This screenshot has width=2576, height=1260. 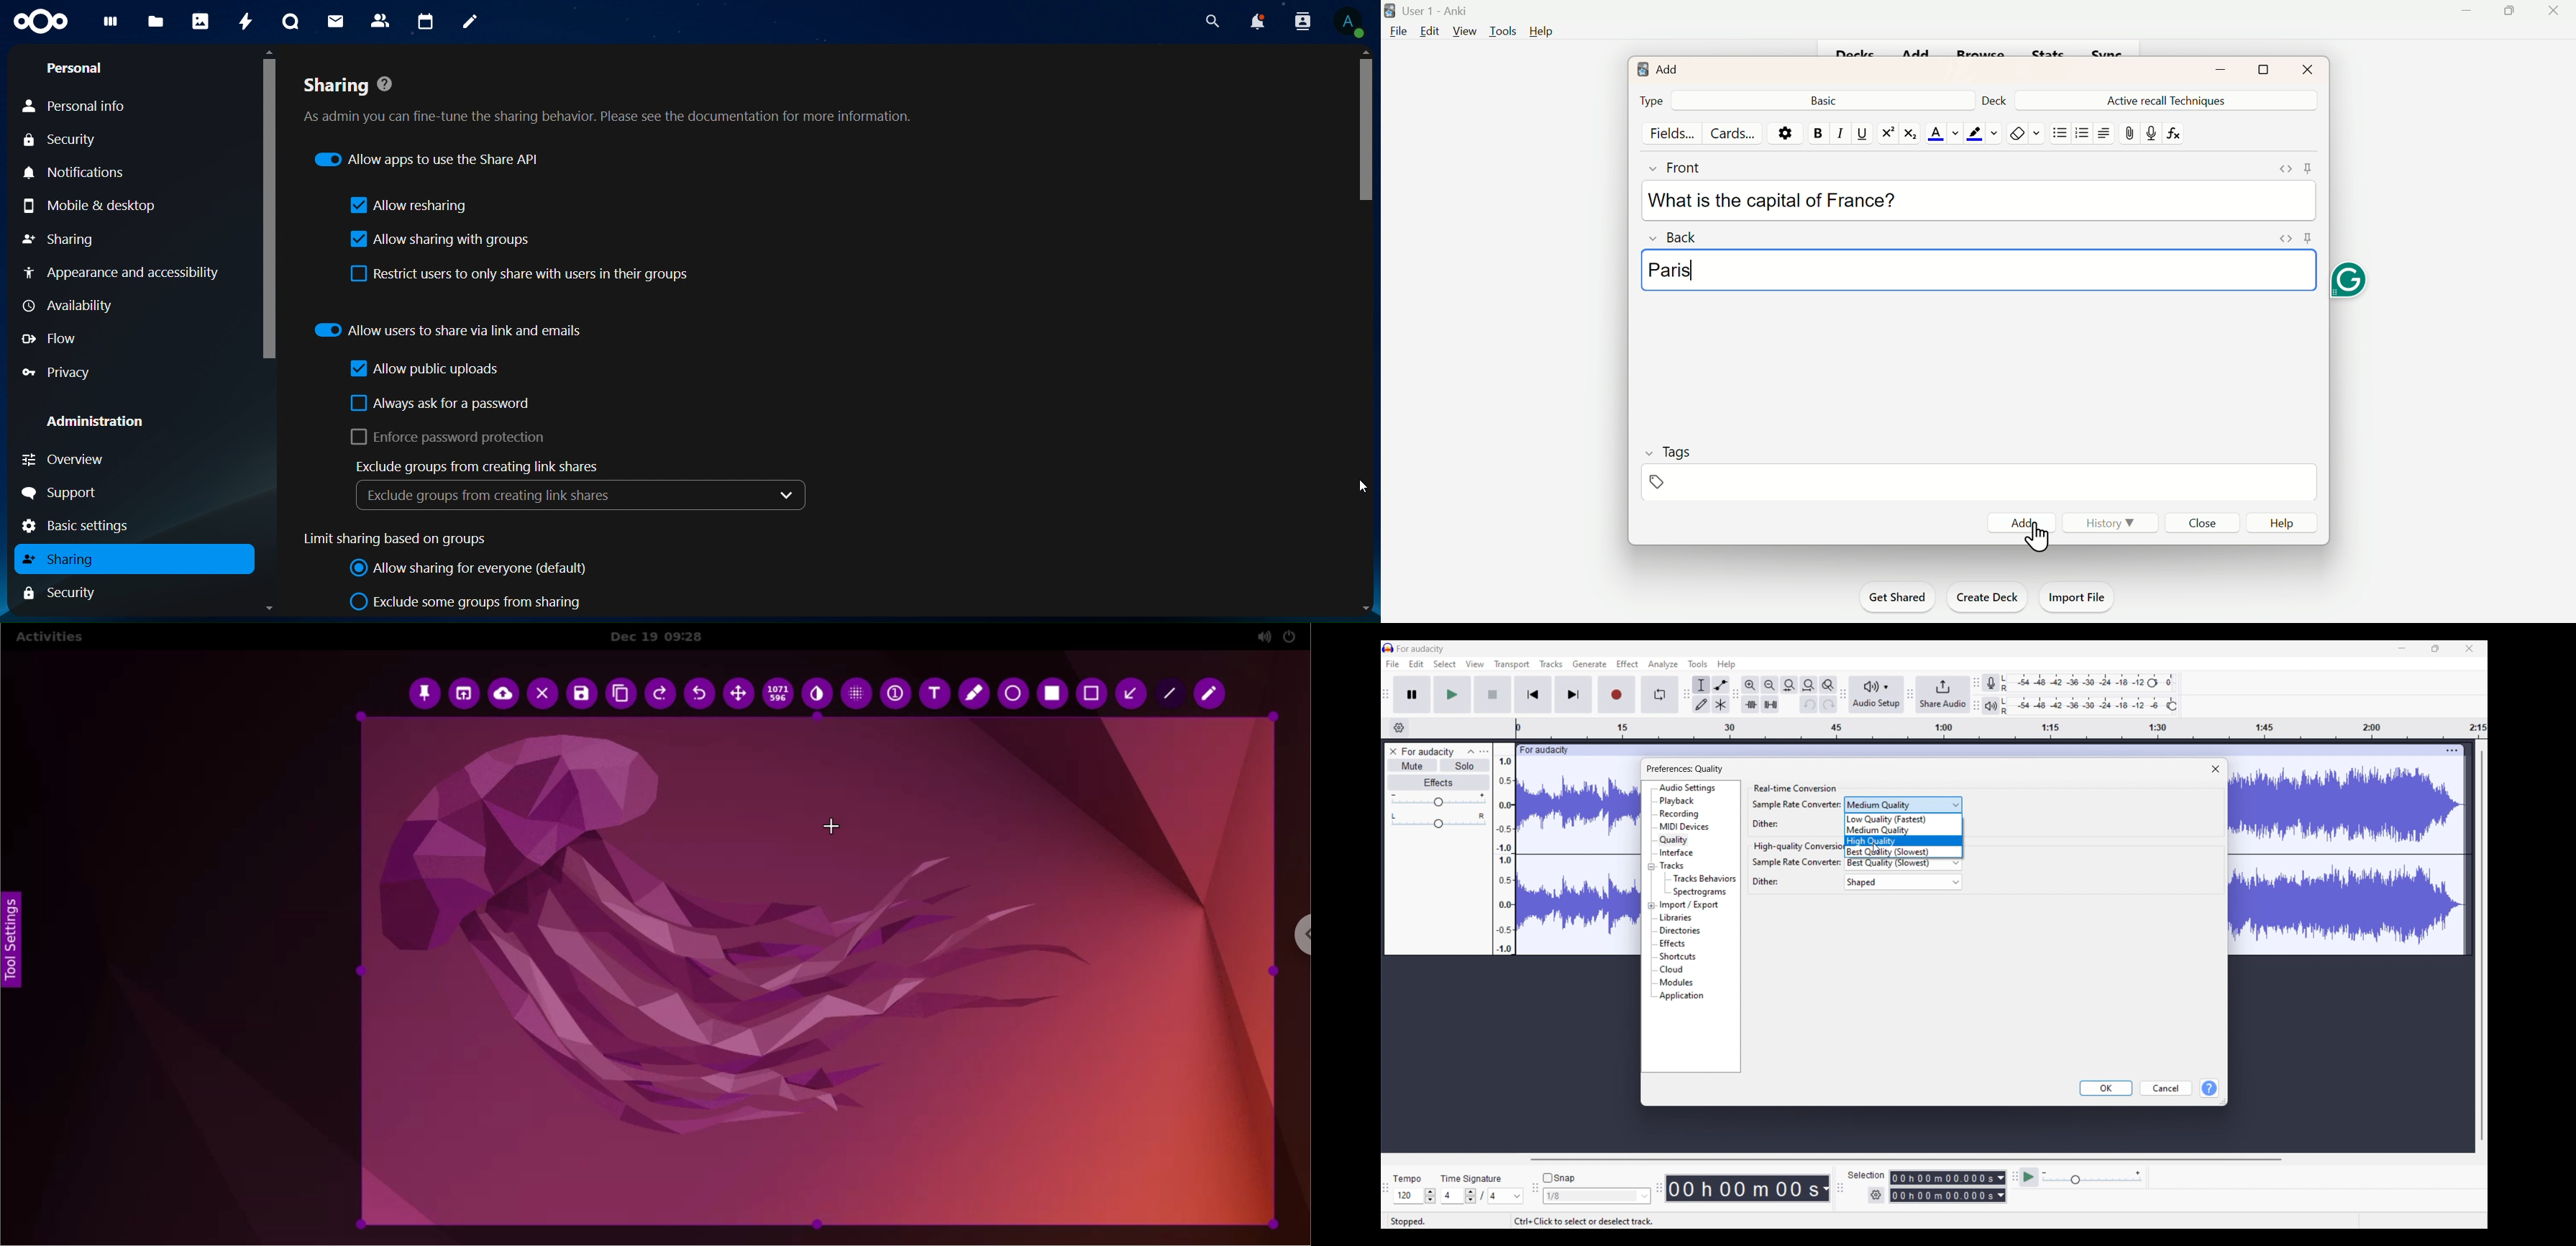 What do you see at coordinates (444, 437) in the screenshot?
I see `enforce password protection` at bounding box center [444, 437].